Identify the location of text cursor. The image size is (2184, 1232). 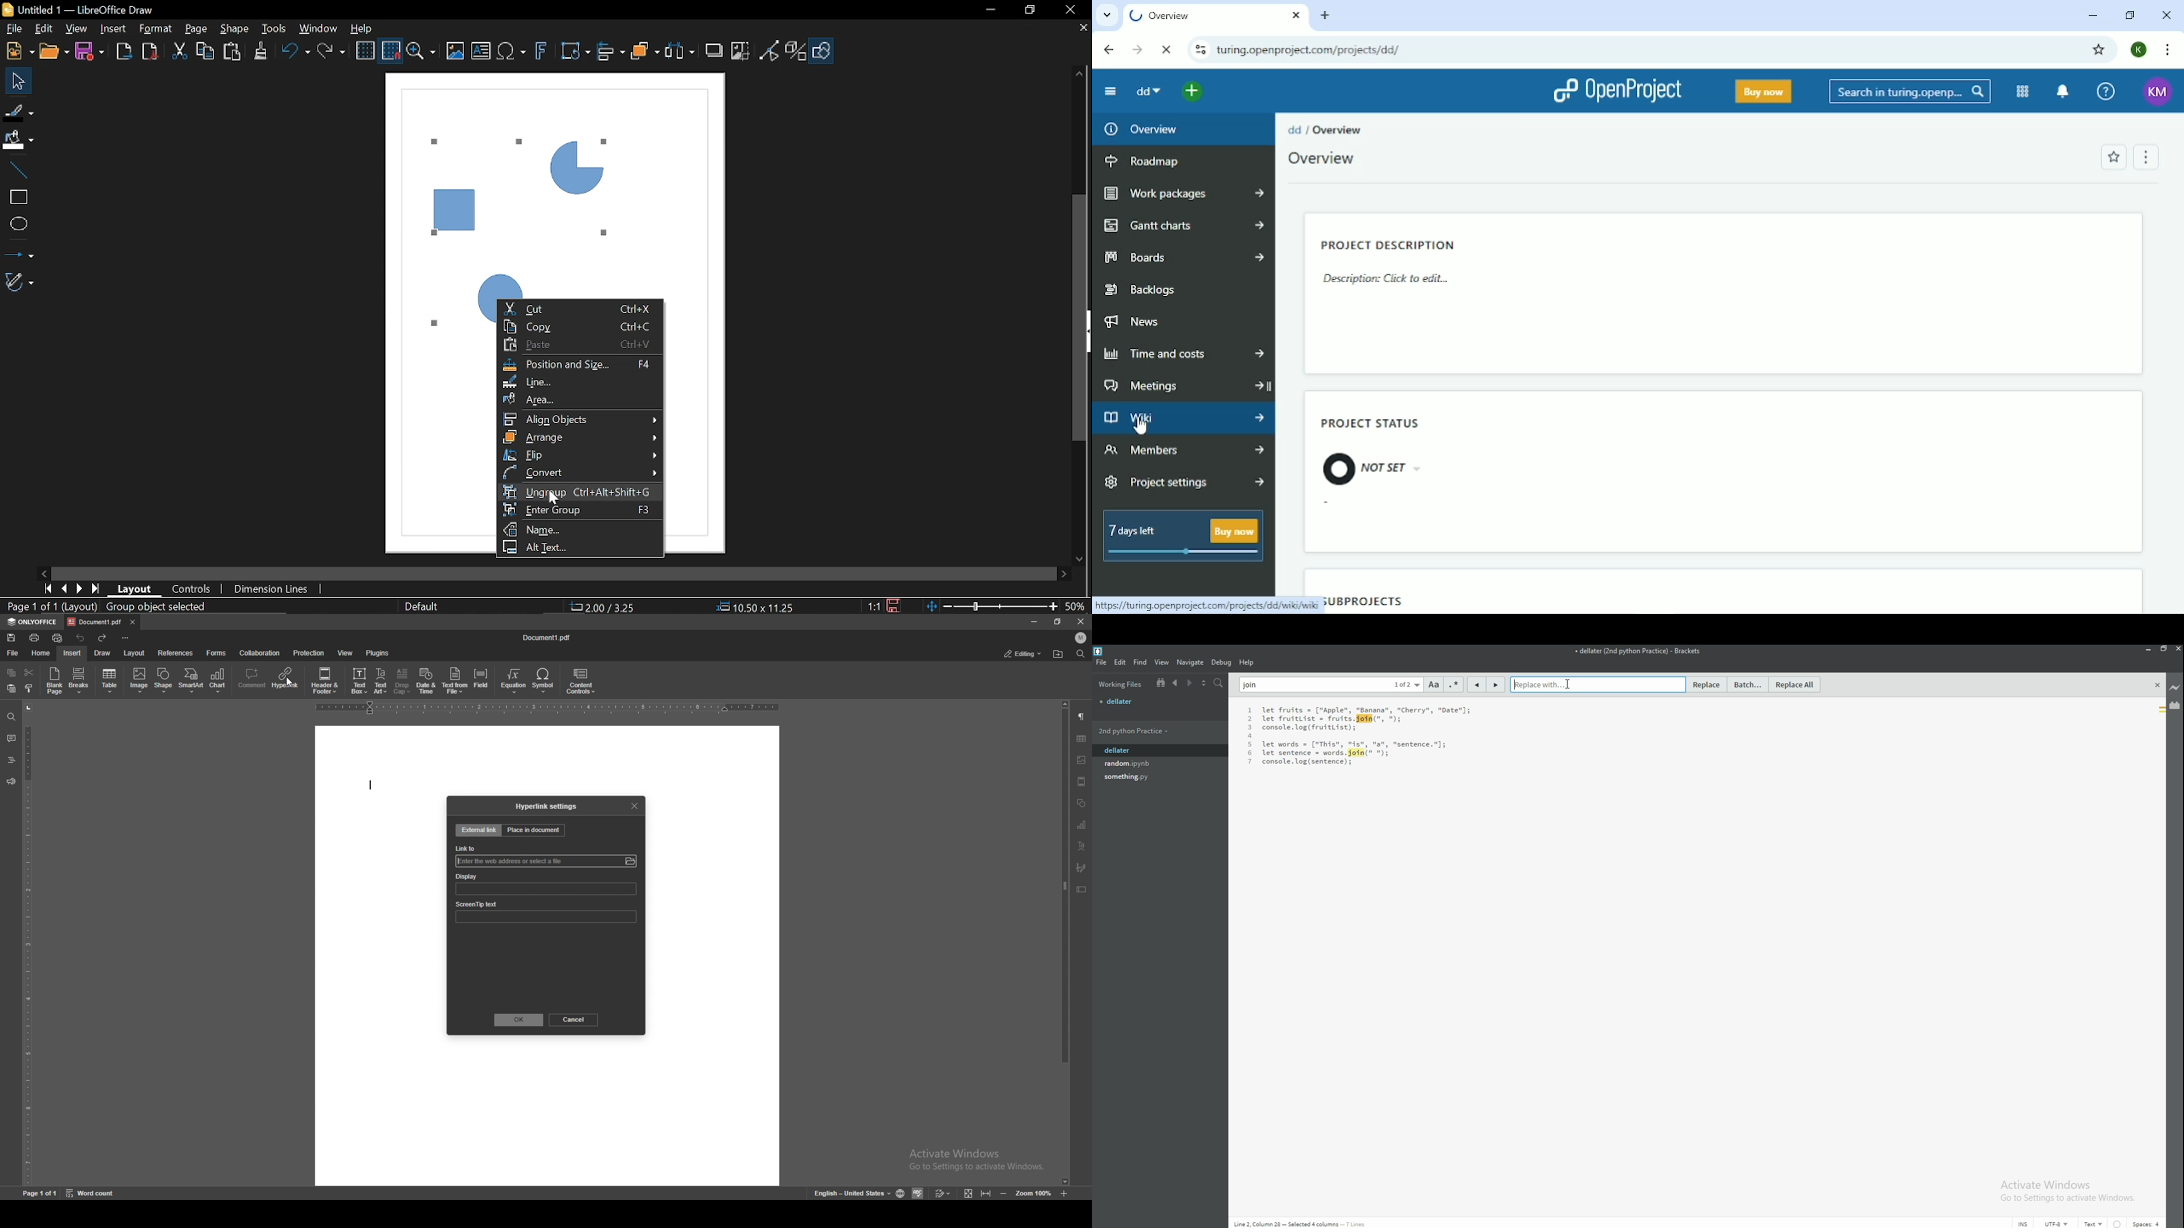
(372, 786).